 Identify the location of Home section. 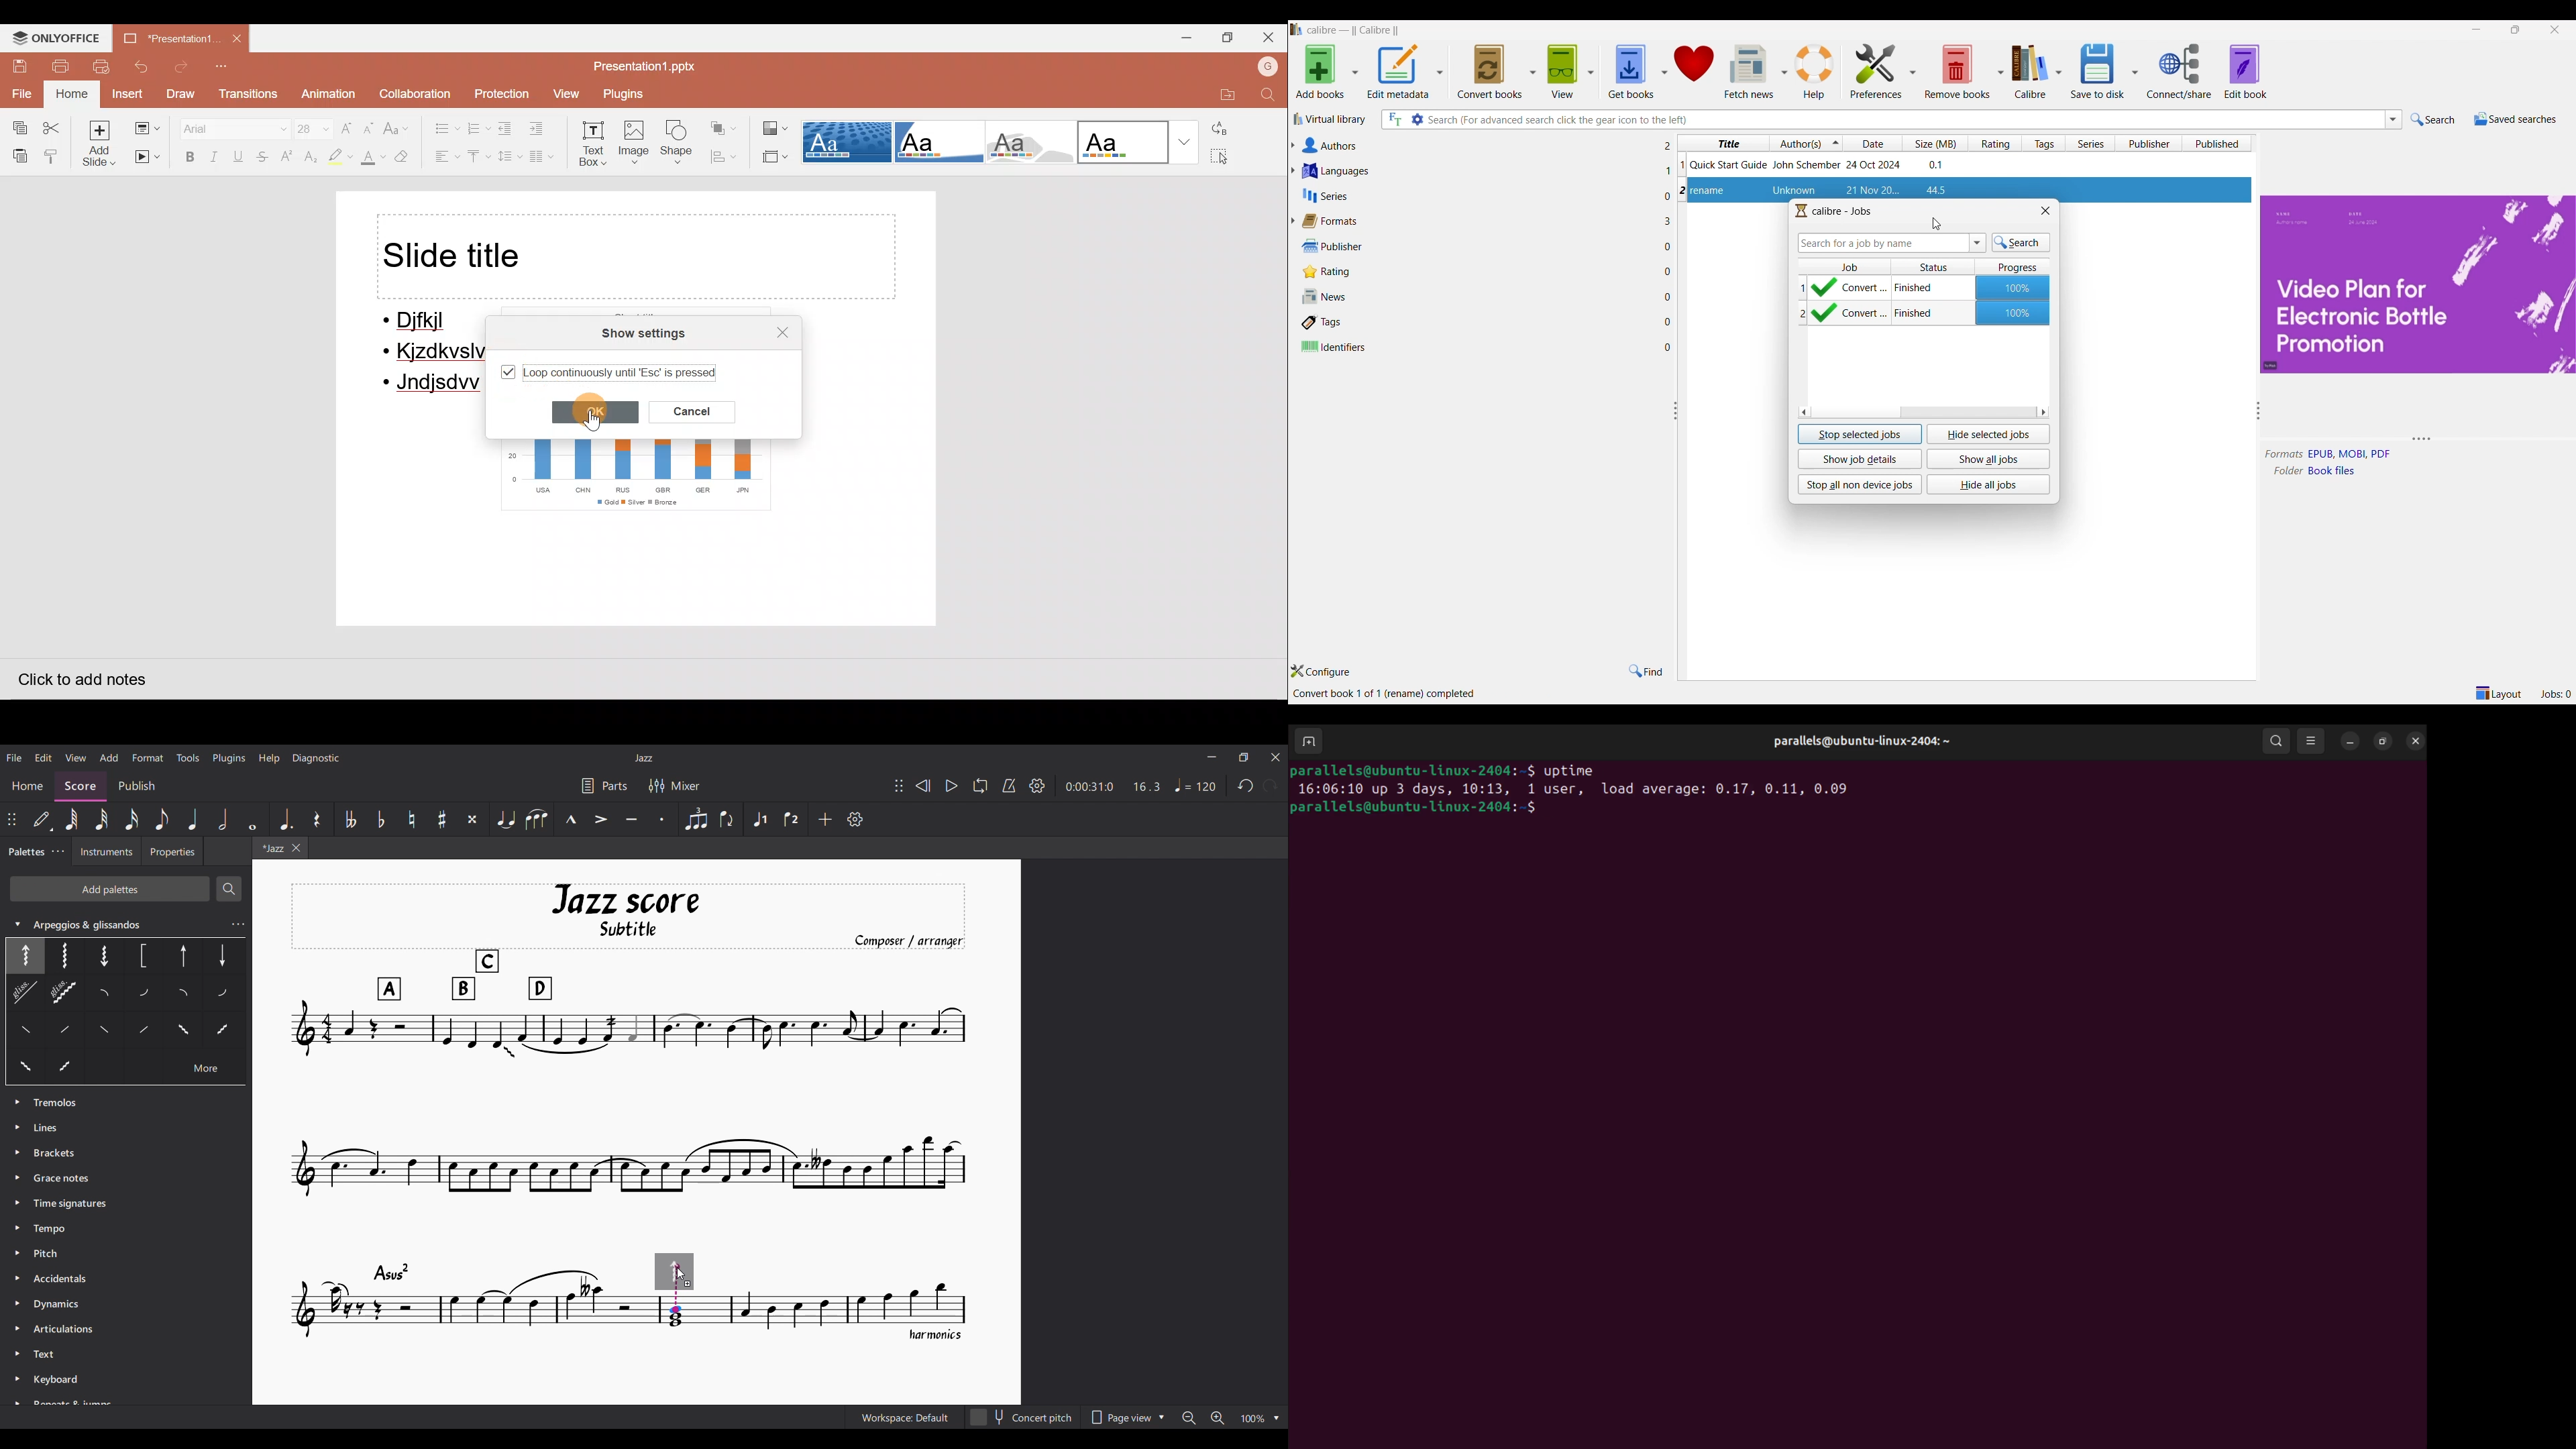
(28, 784).